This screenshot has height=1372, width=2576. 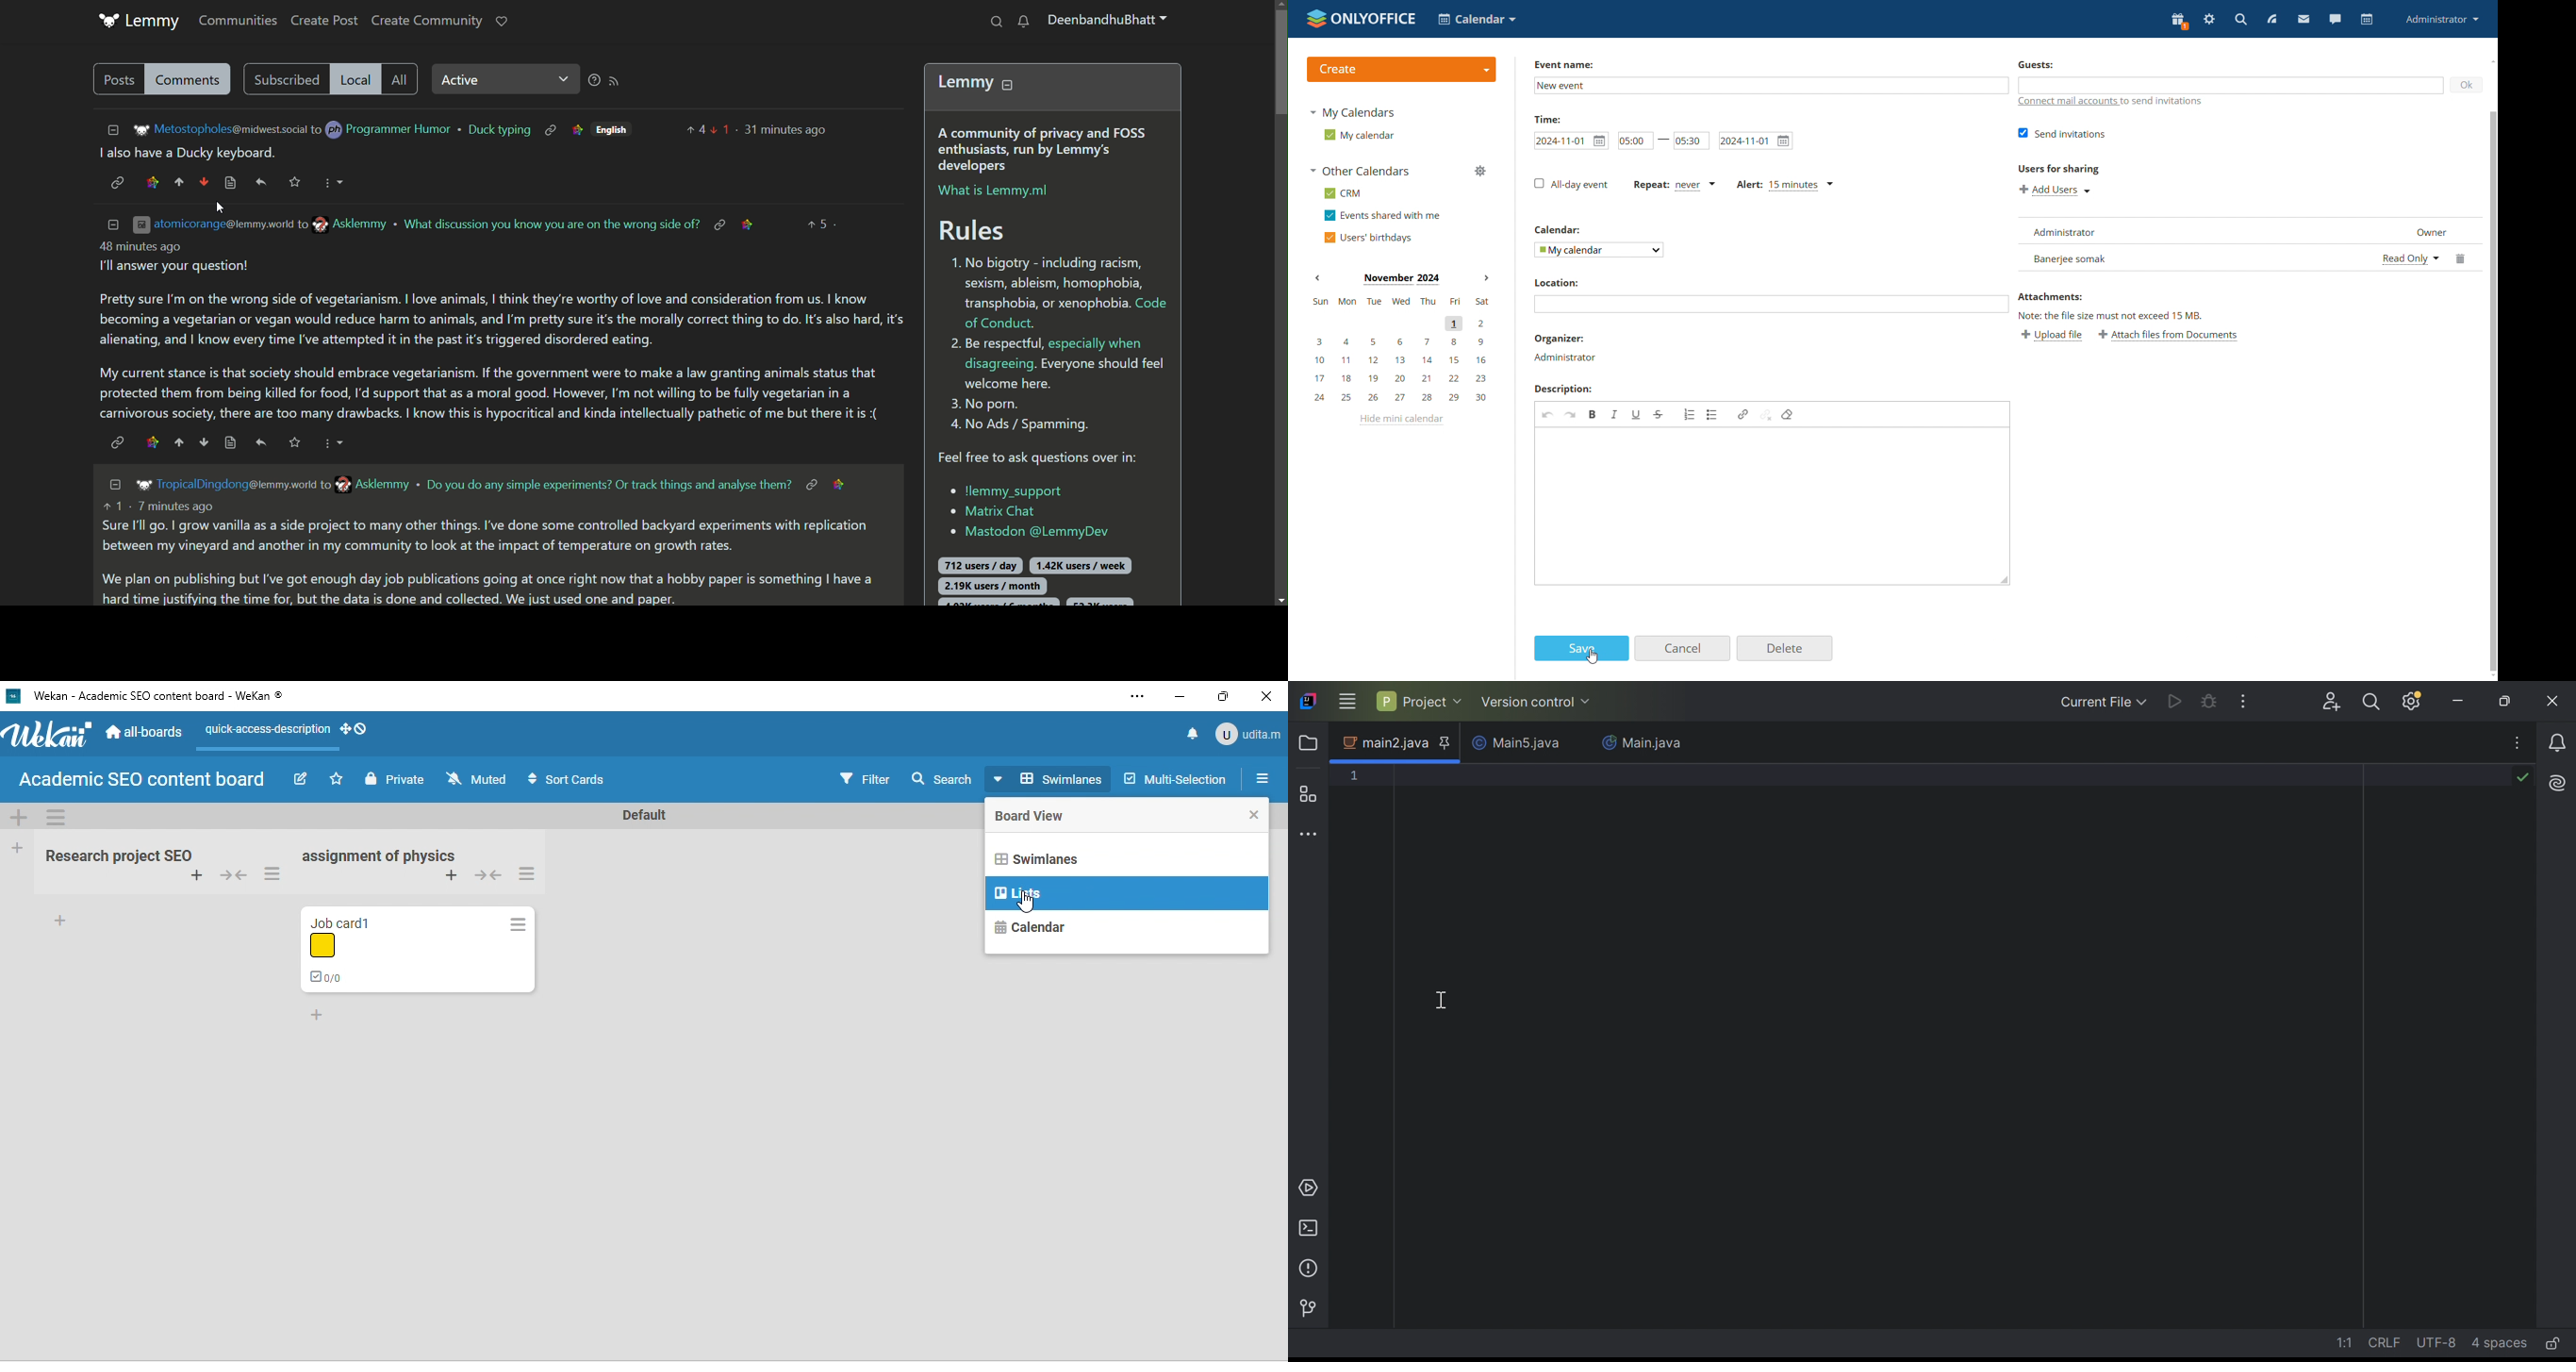 I want to click on show desktop drag handles, so click(x=355, y=733).